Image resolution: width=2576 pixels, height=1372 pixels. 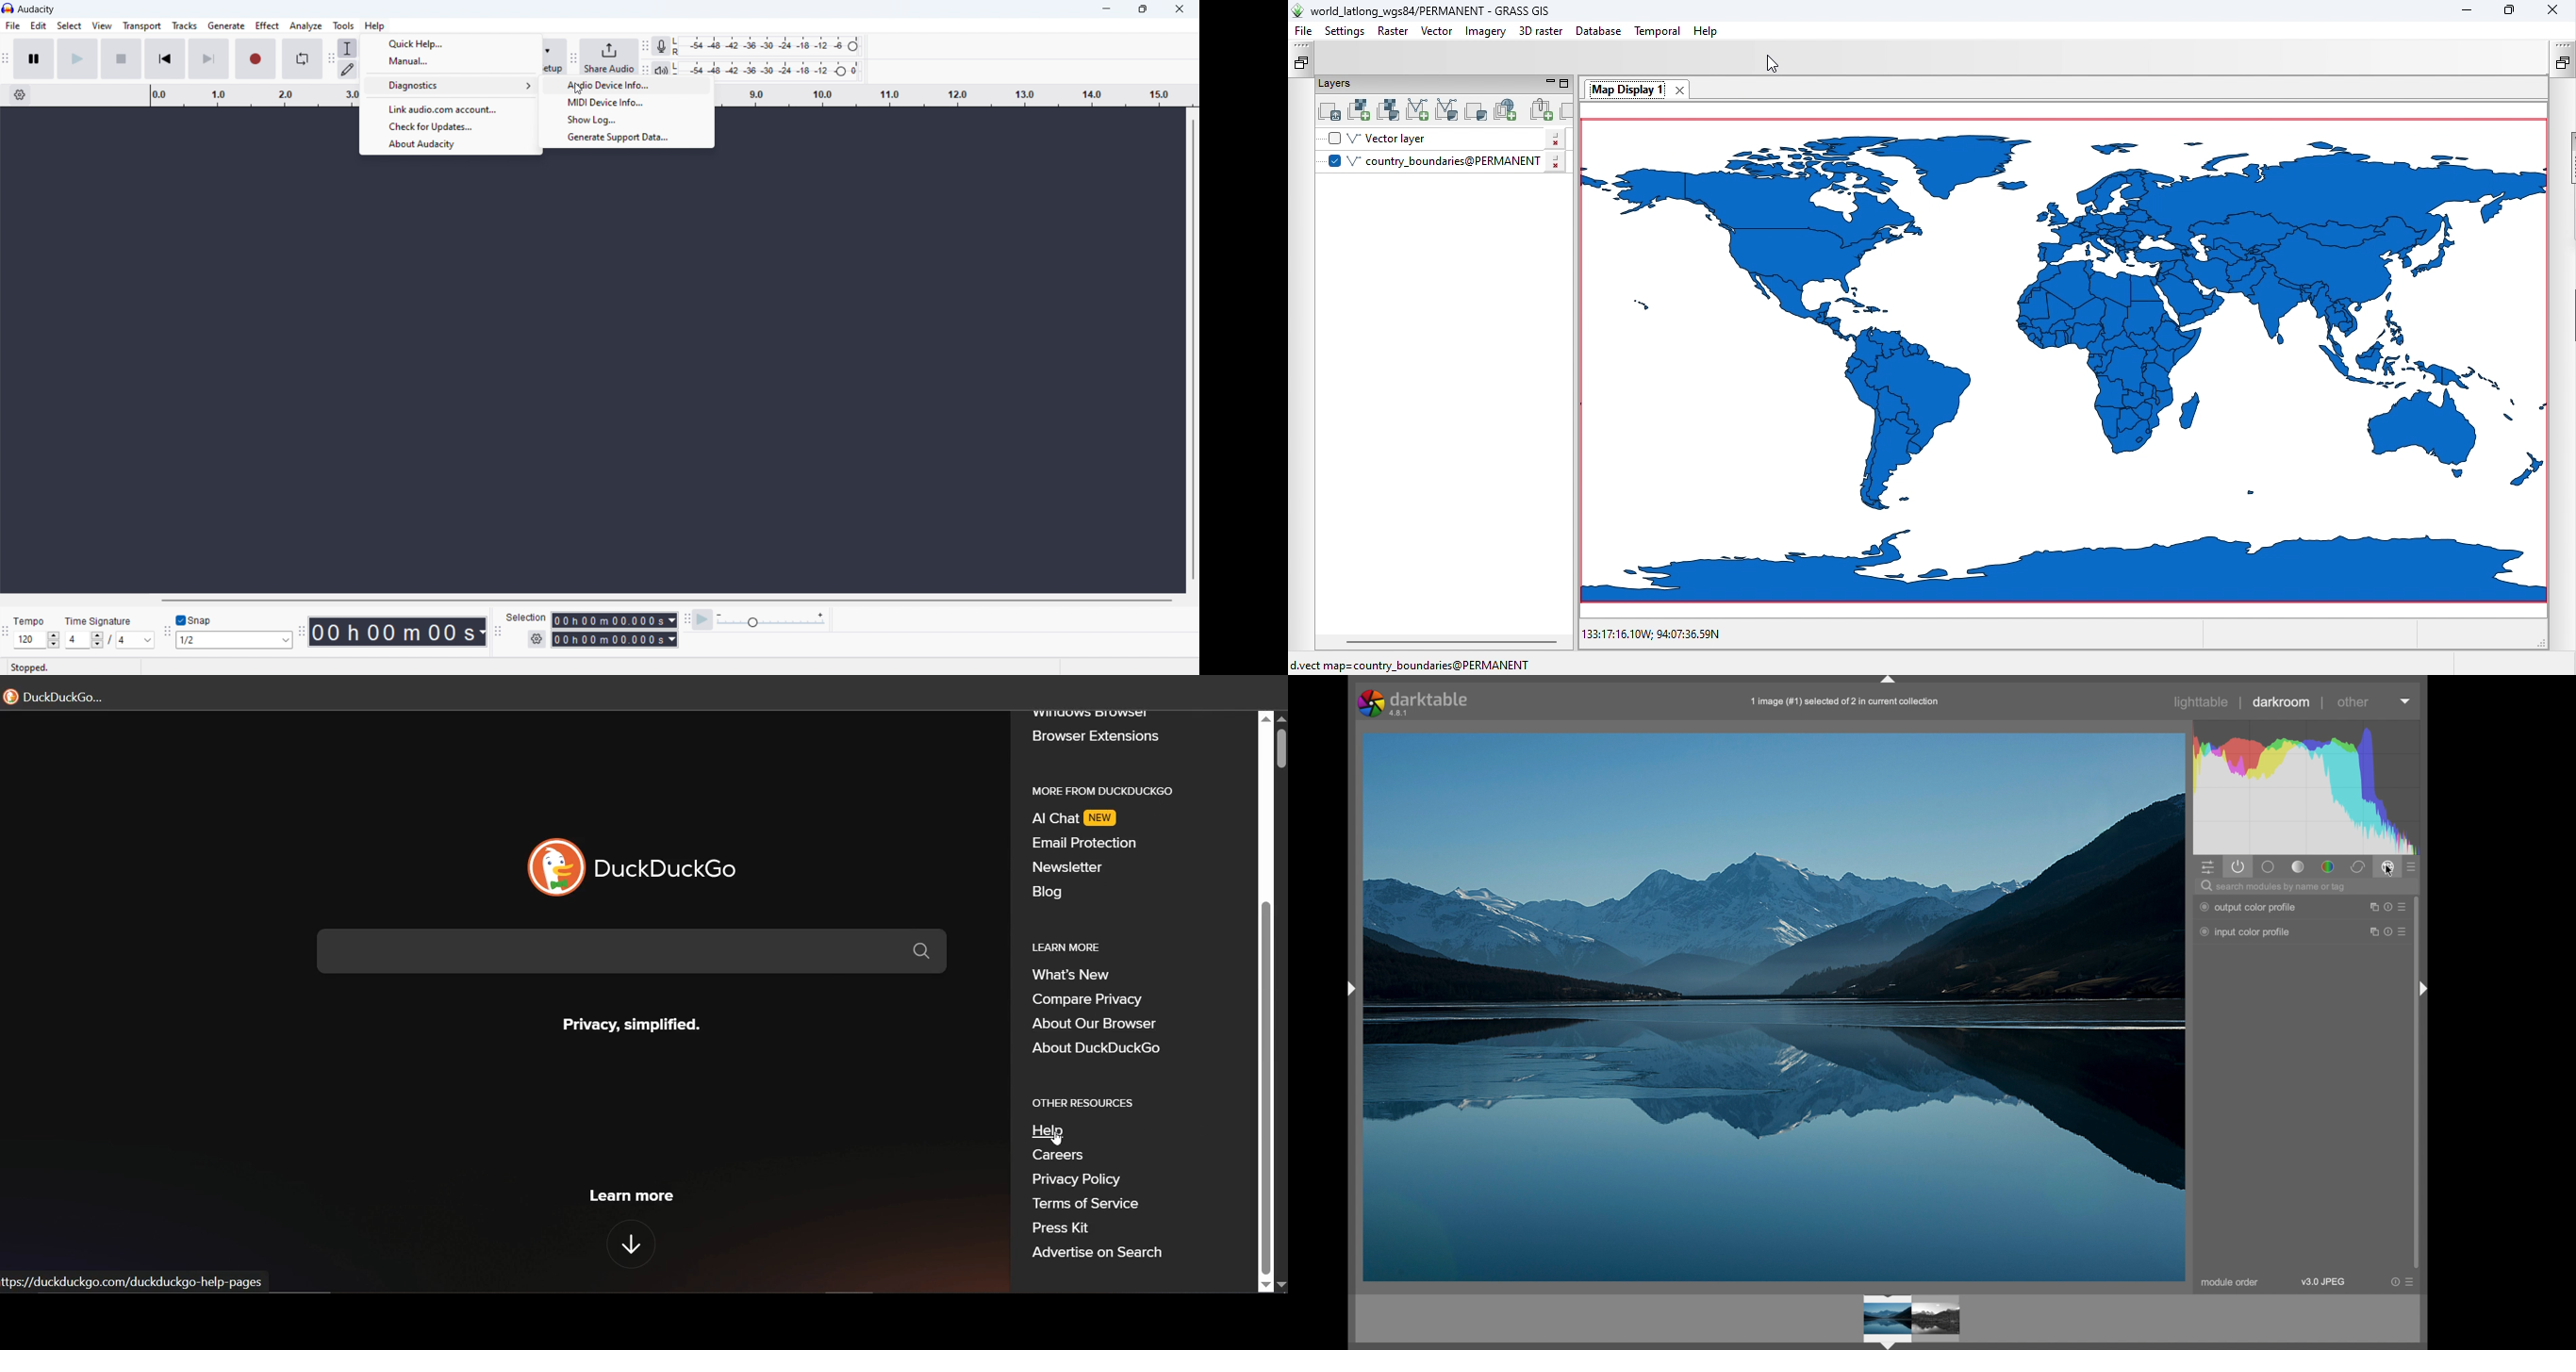 I want to click on link audio.com account, so click(x=451, y=109).